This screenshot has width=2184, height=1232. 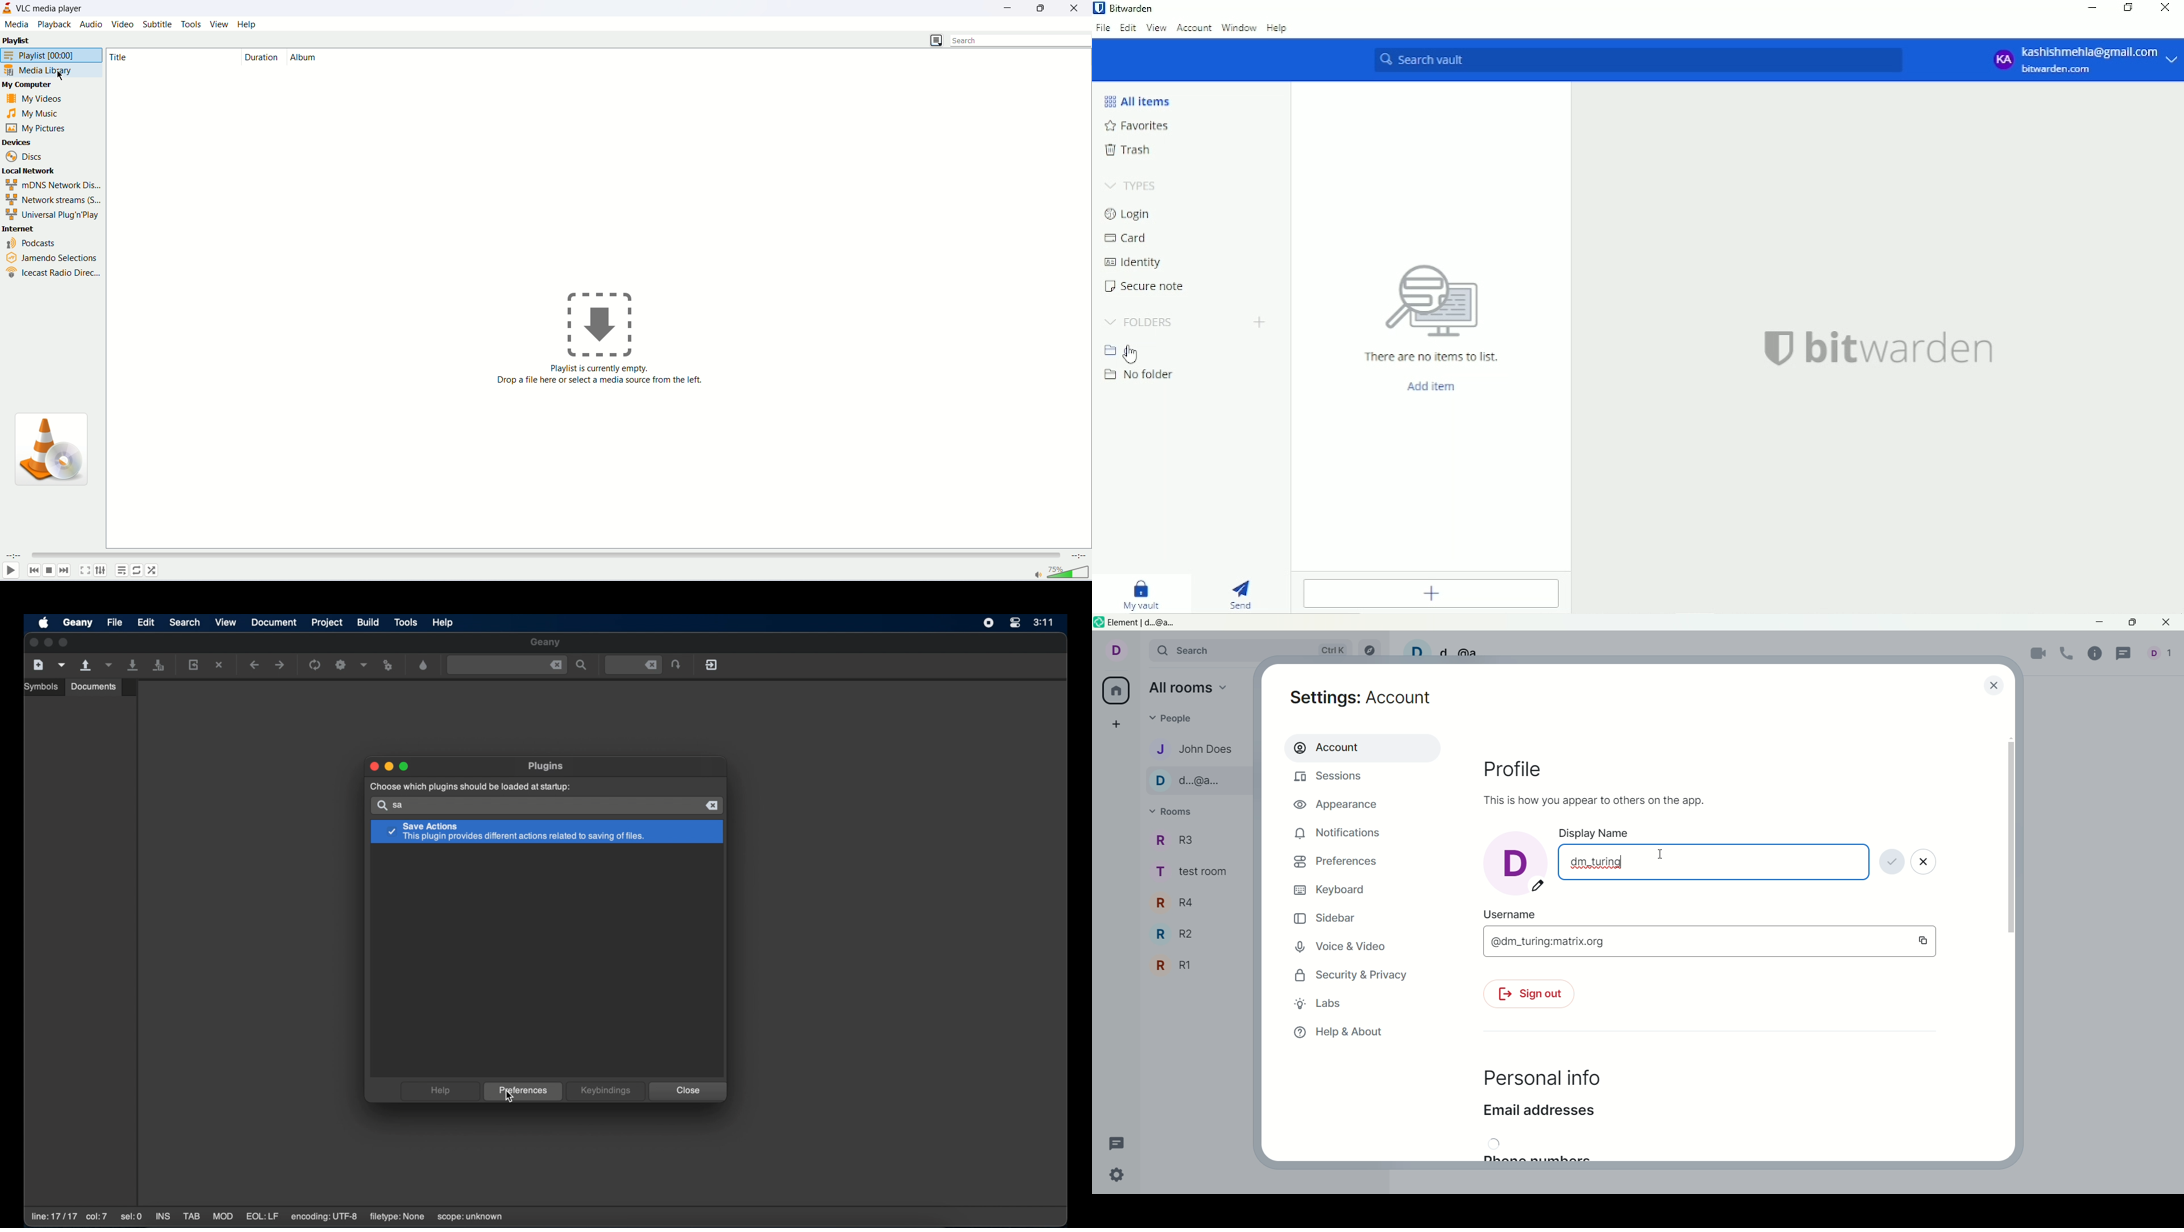 What do you see at coordinates (1193, 782) in the screenshot?
I see `D..@a..` at bounding box center [1193, 782].